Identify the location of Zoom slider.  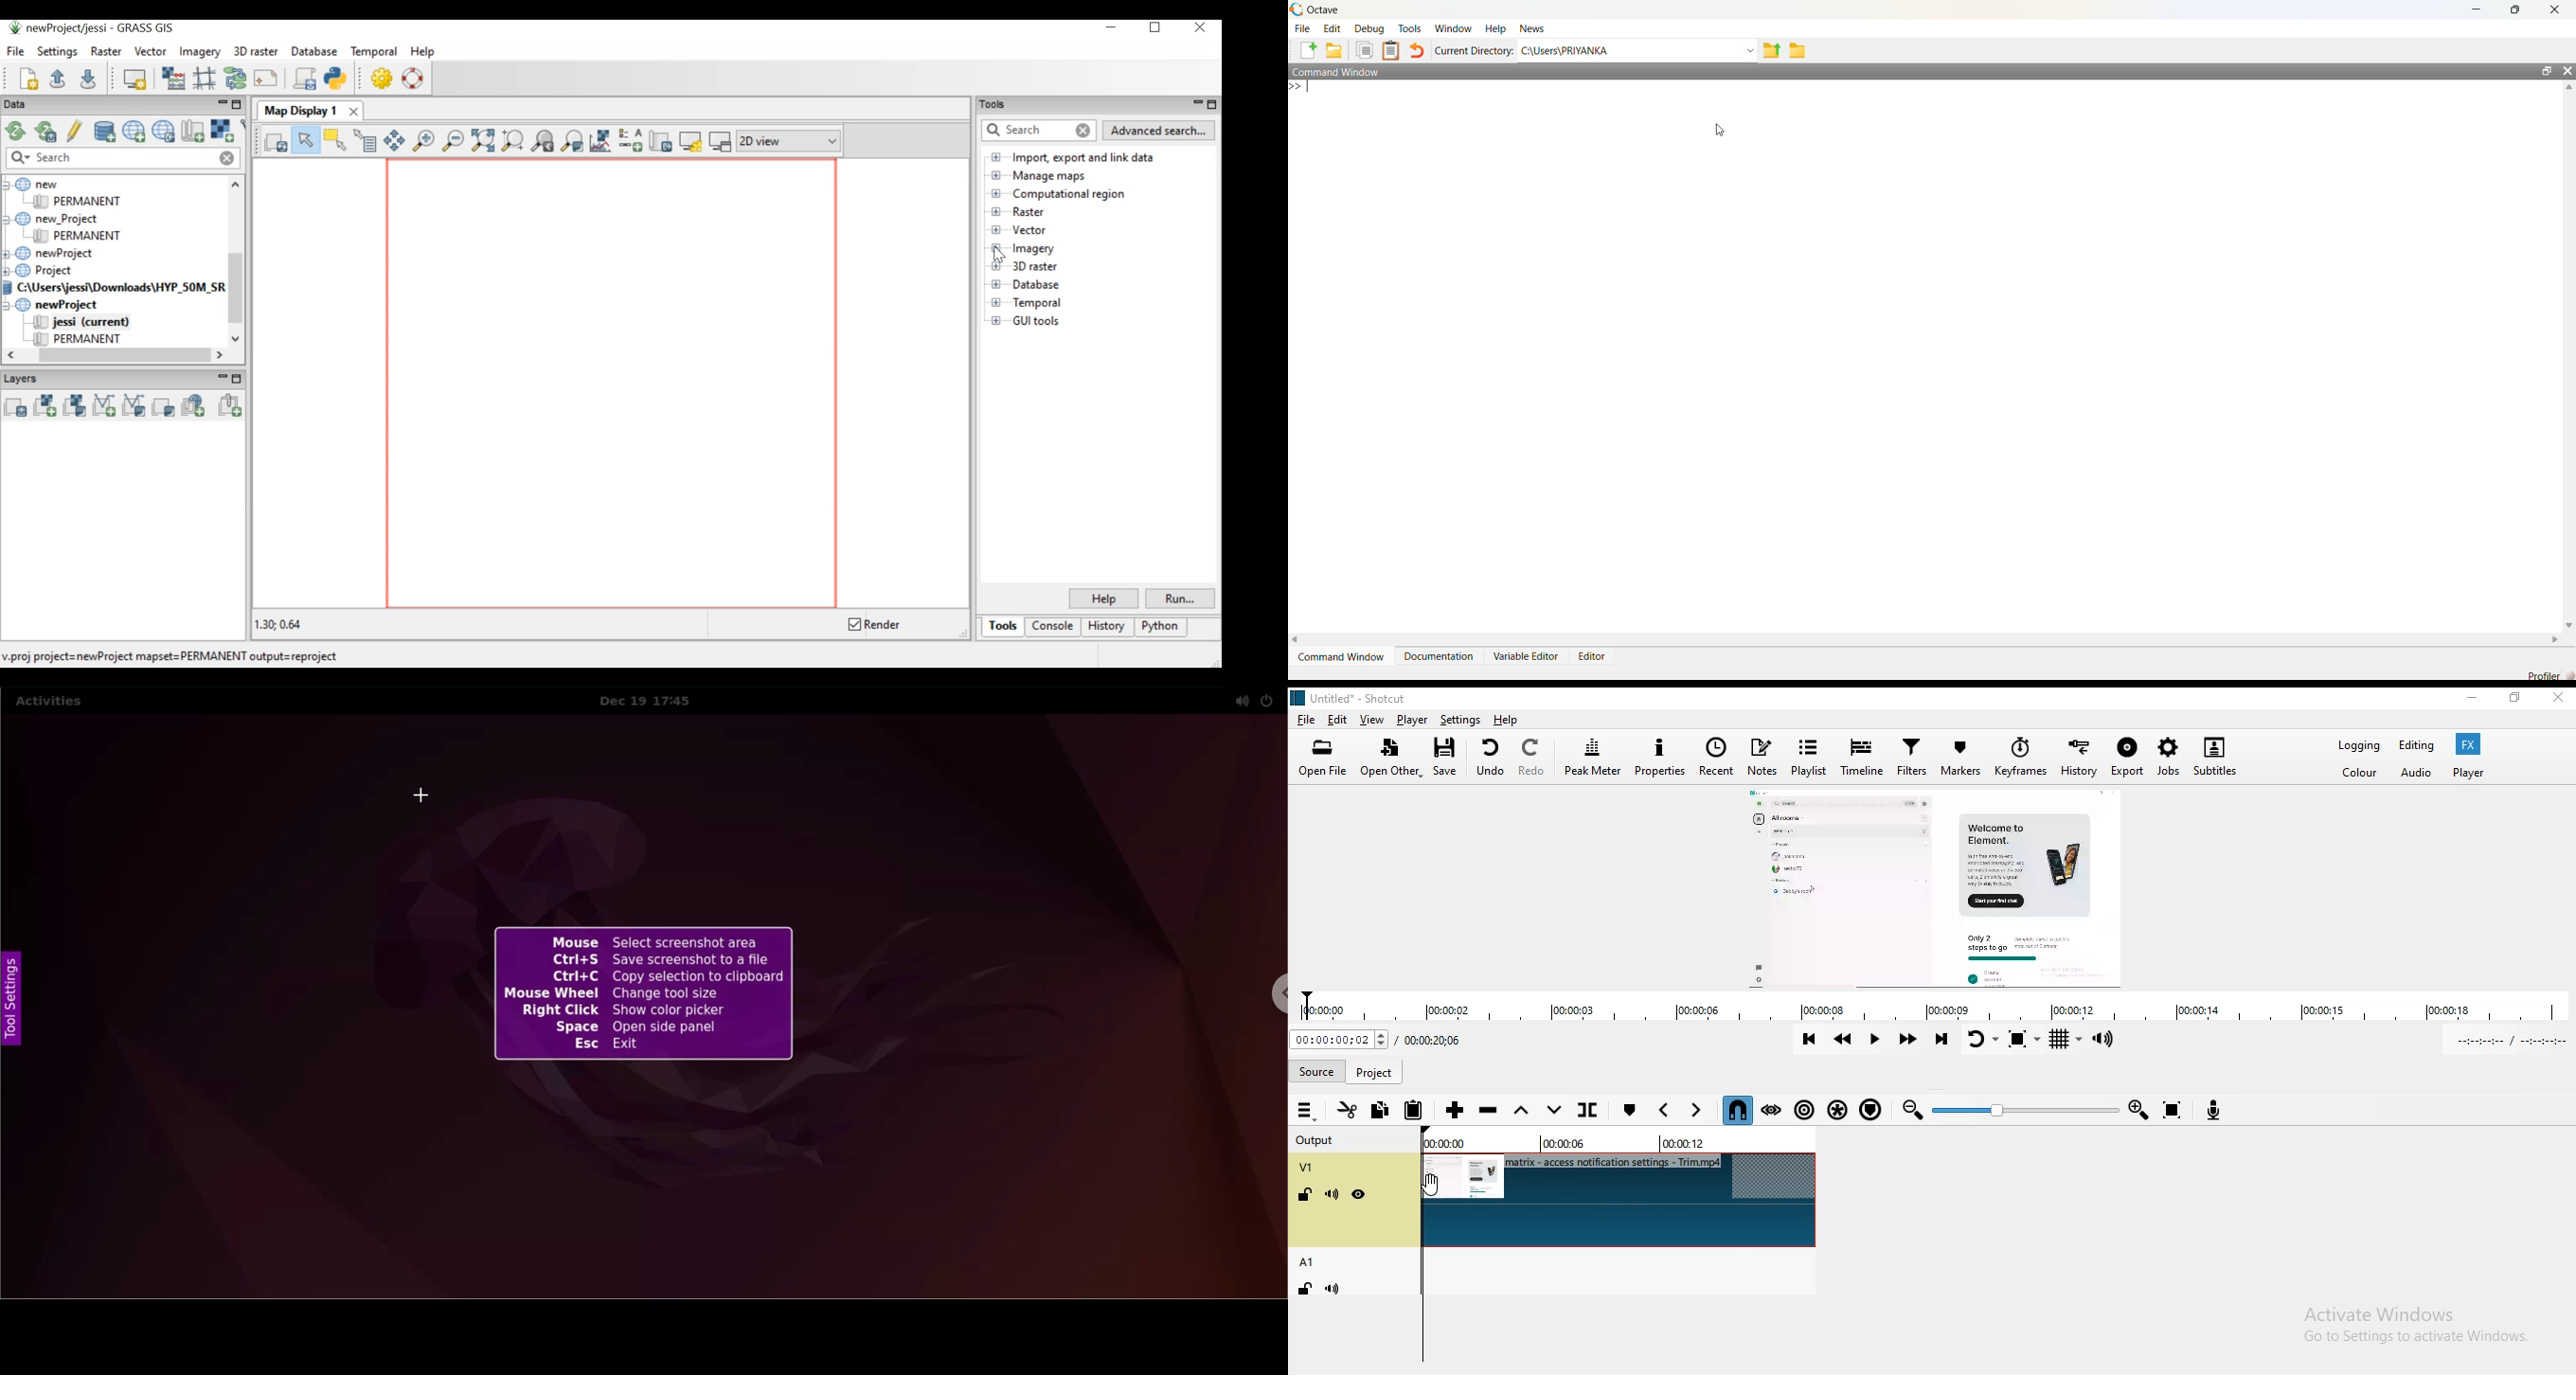
(2023, 1111).